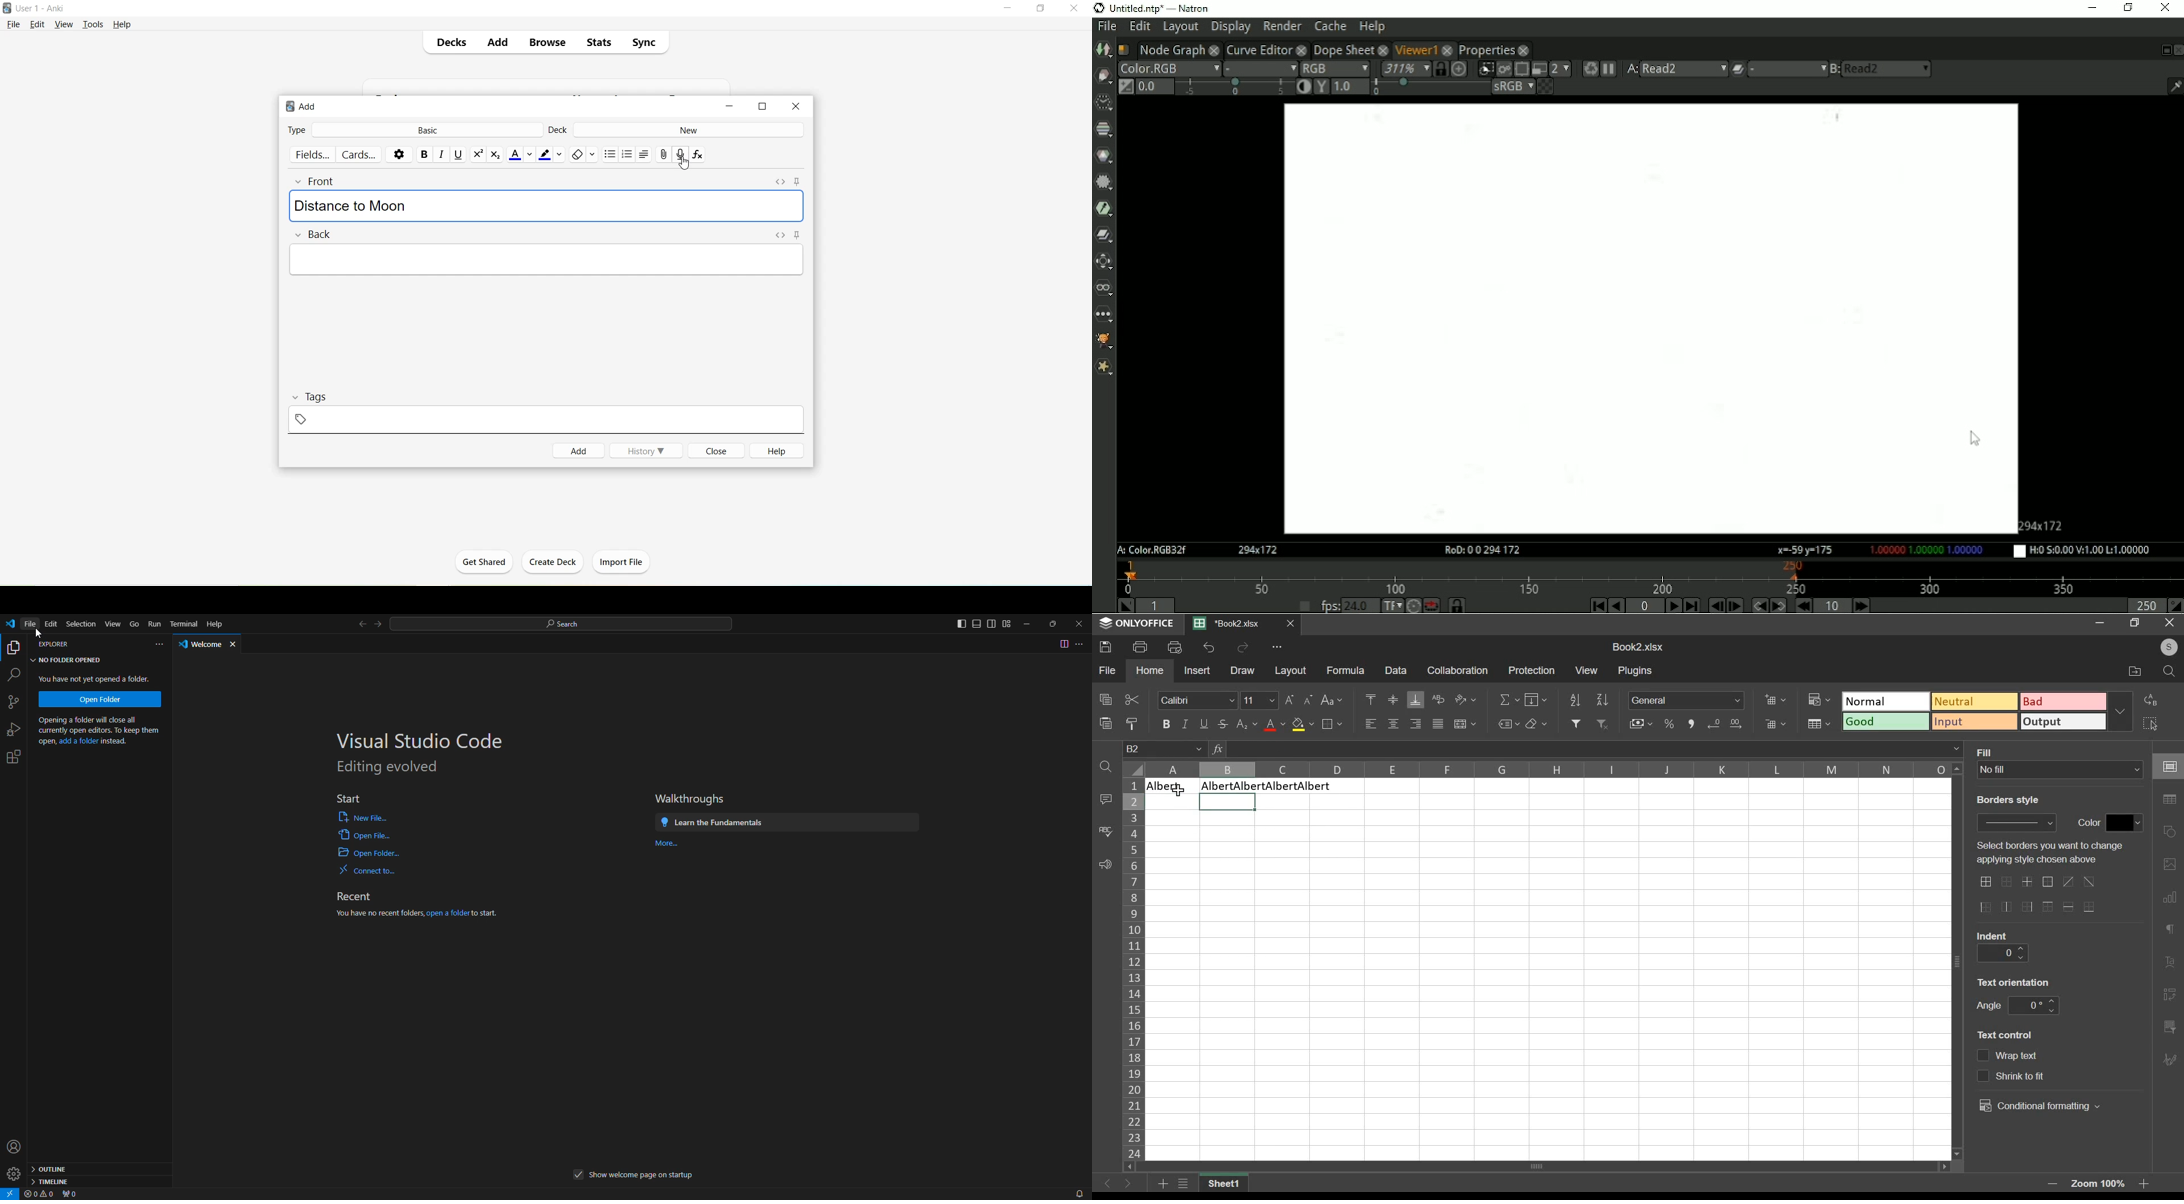 The height and width of the screenshot is (1204, 2184). Describe the element at coordinates (1988, 711) in the screenshot. I see `type` at that location.